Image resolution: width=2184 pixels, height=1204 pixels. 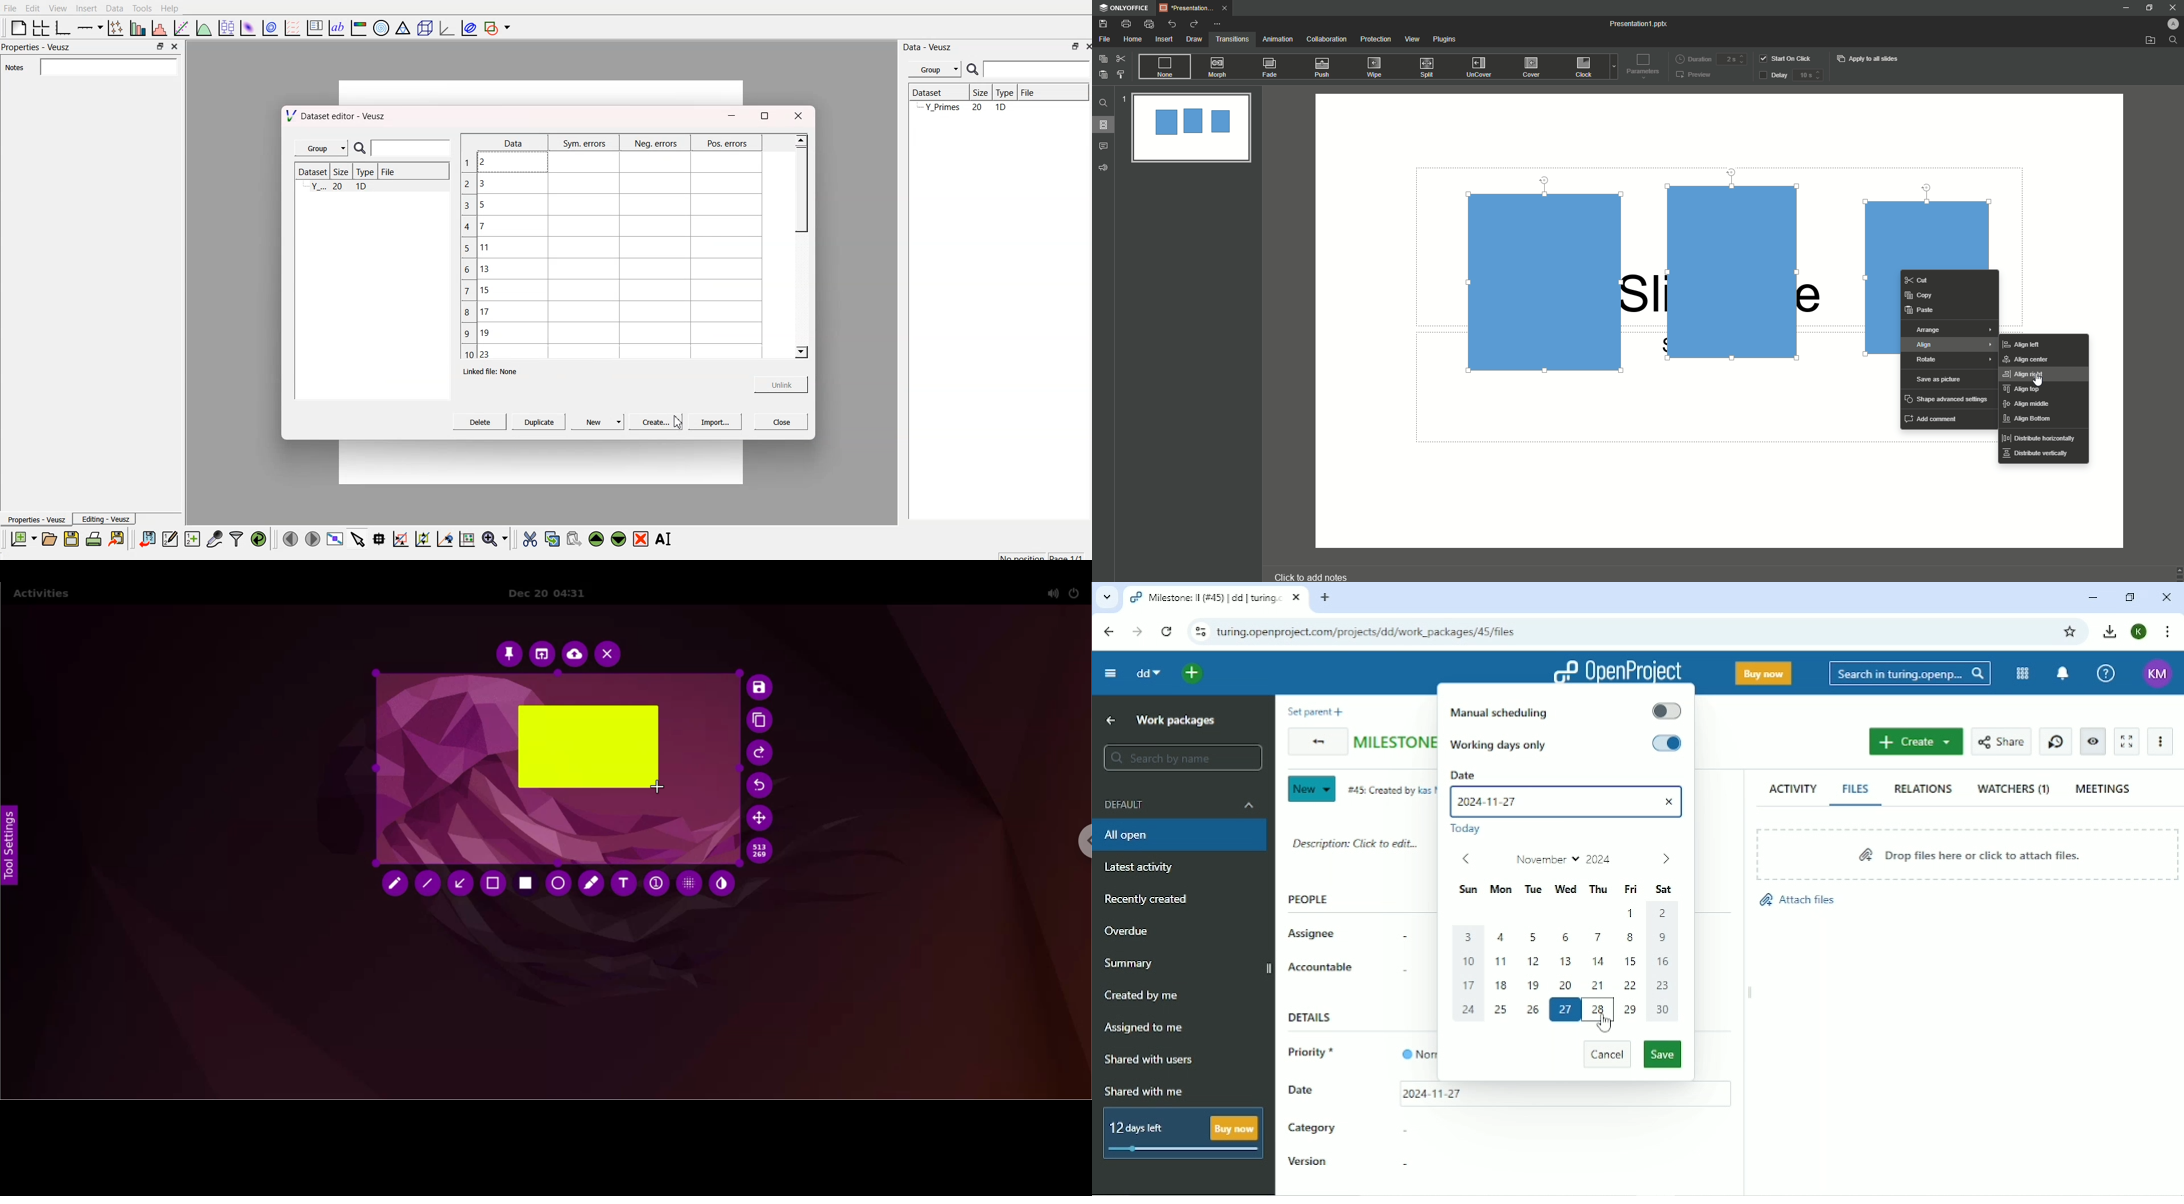 What do you see at coordinates (2026, 406) in the screenshot?
I see `Align middle` at bounding box center [2026, 406].